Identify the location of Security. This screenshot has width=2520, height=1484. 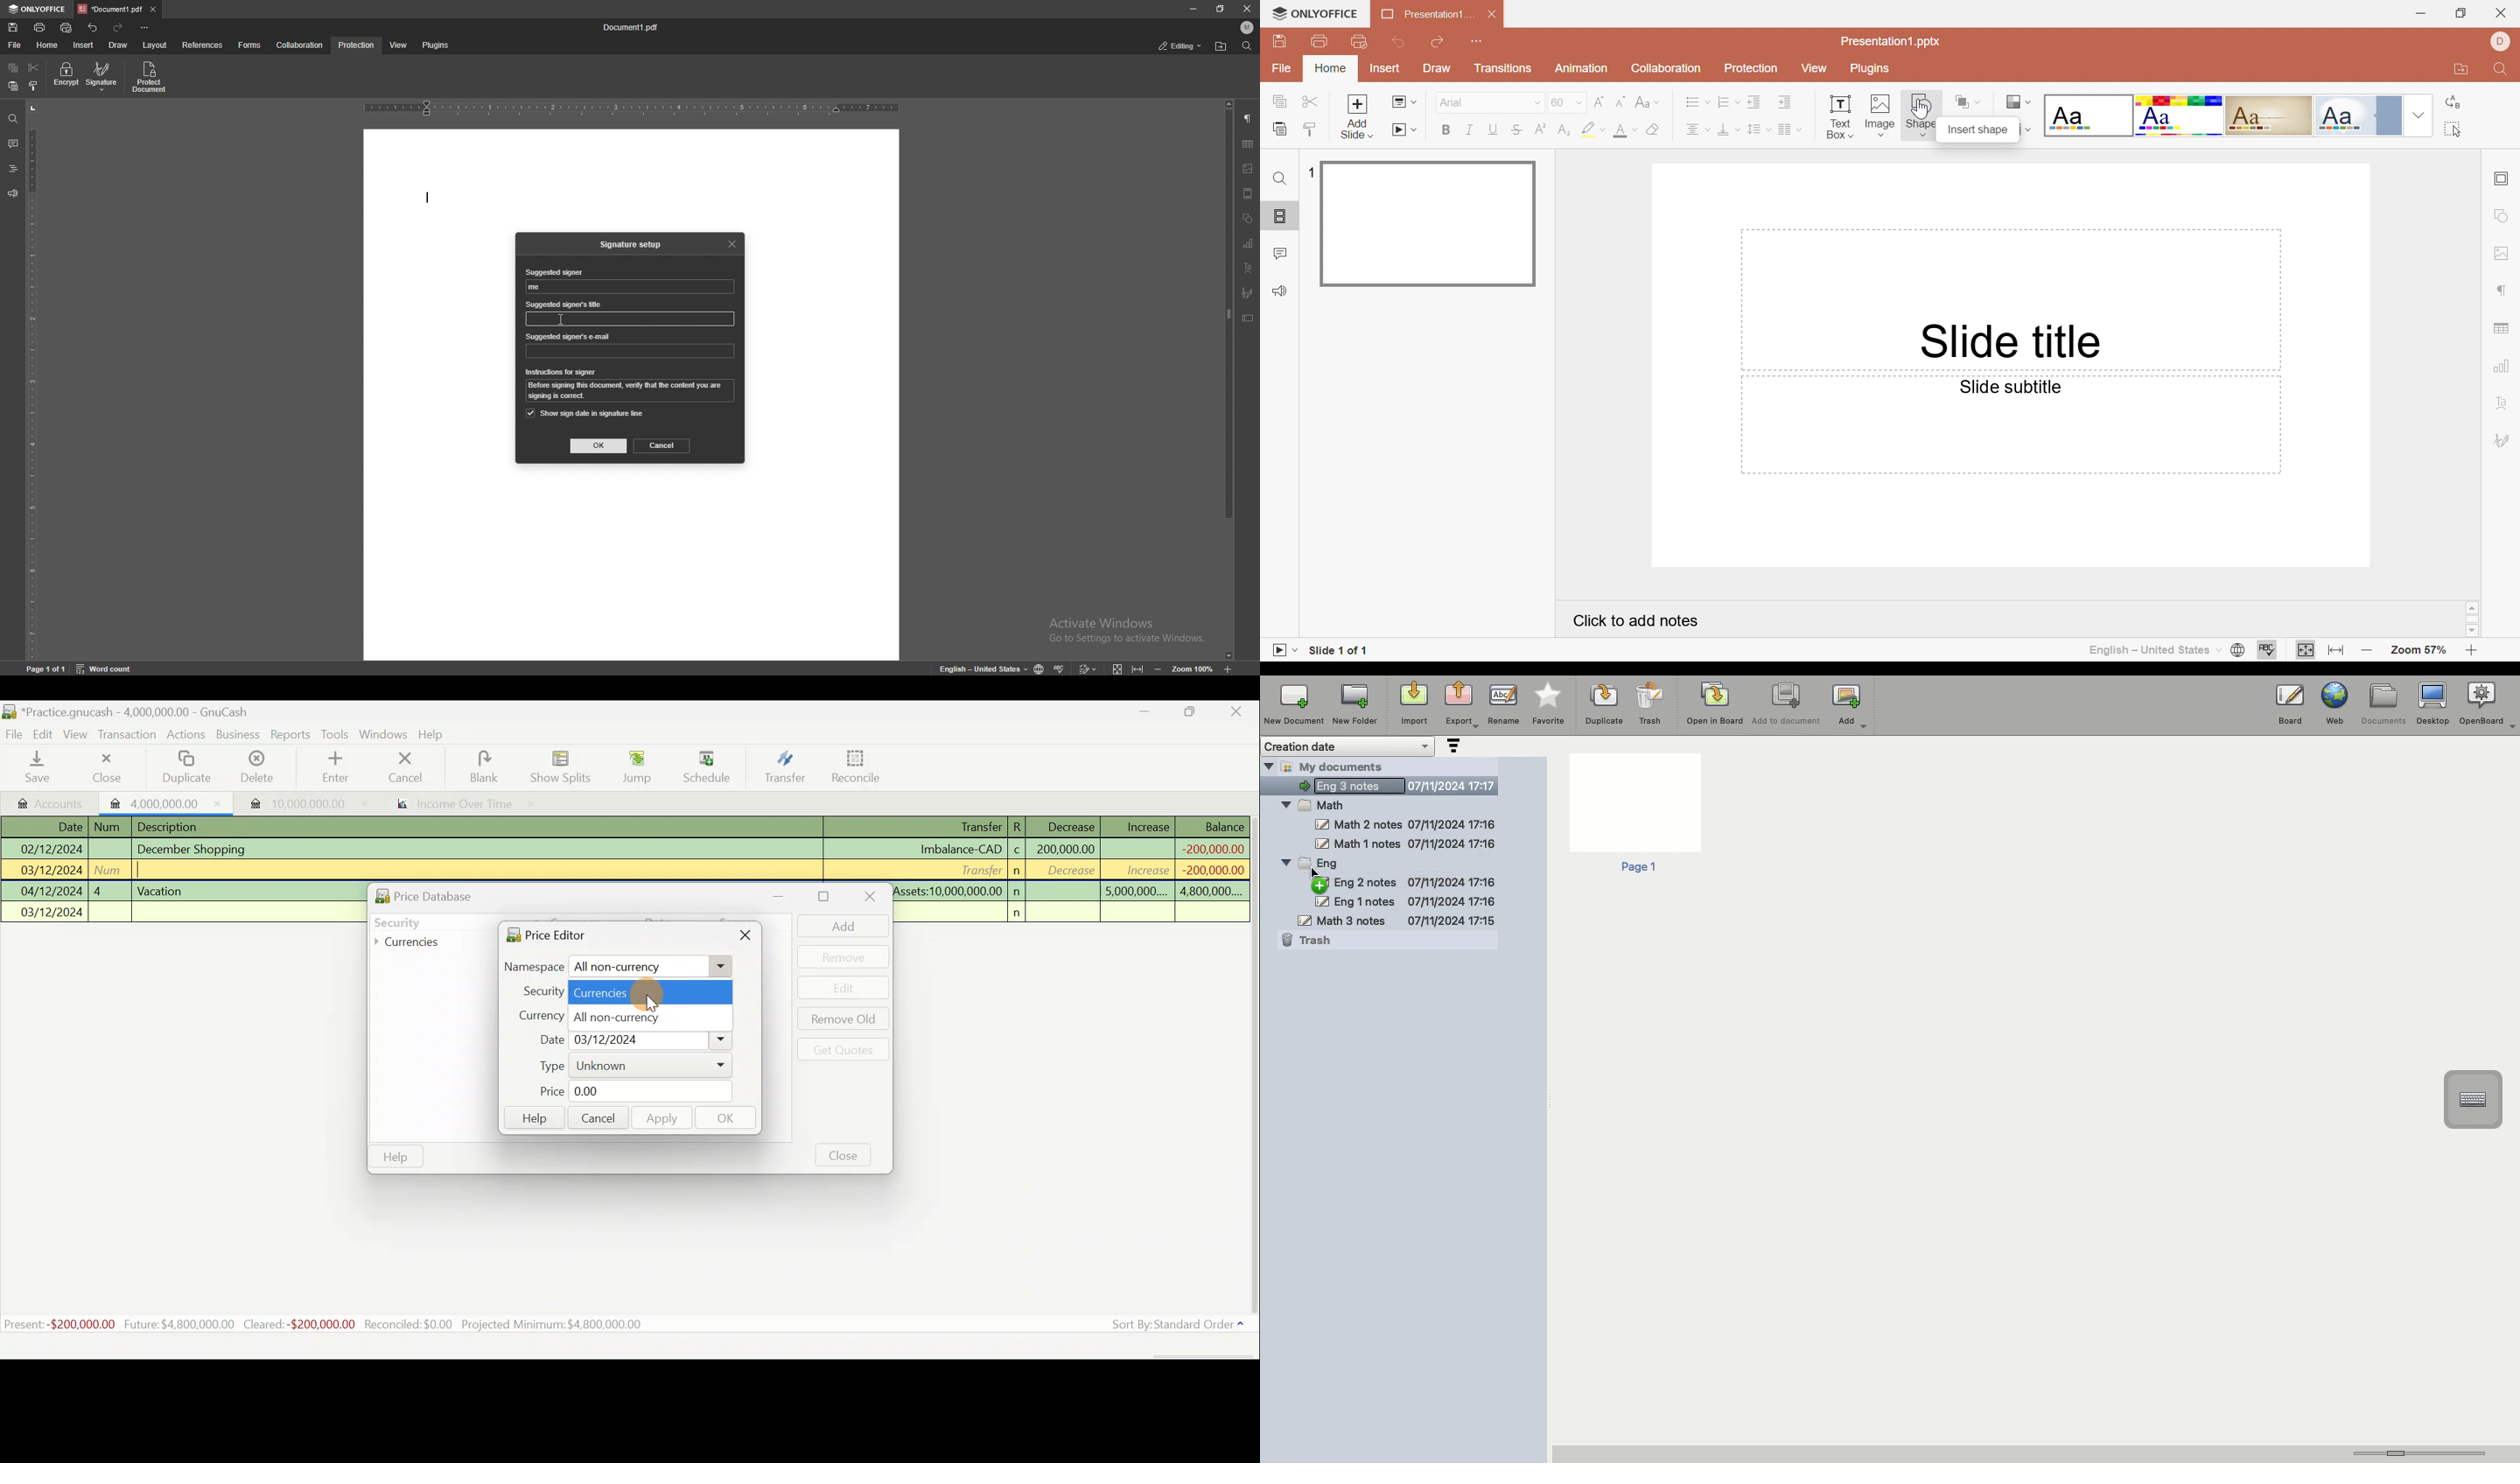
(536, 990).